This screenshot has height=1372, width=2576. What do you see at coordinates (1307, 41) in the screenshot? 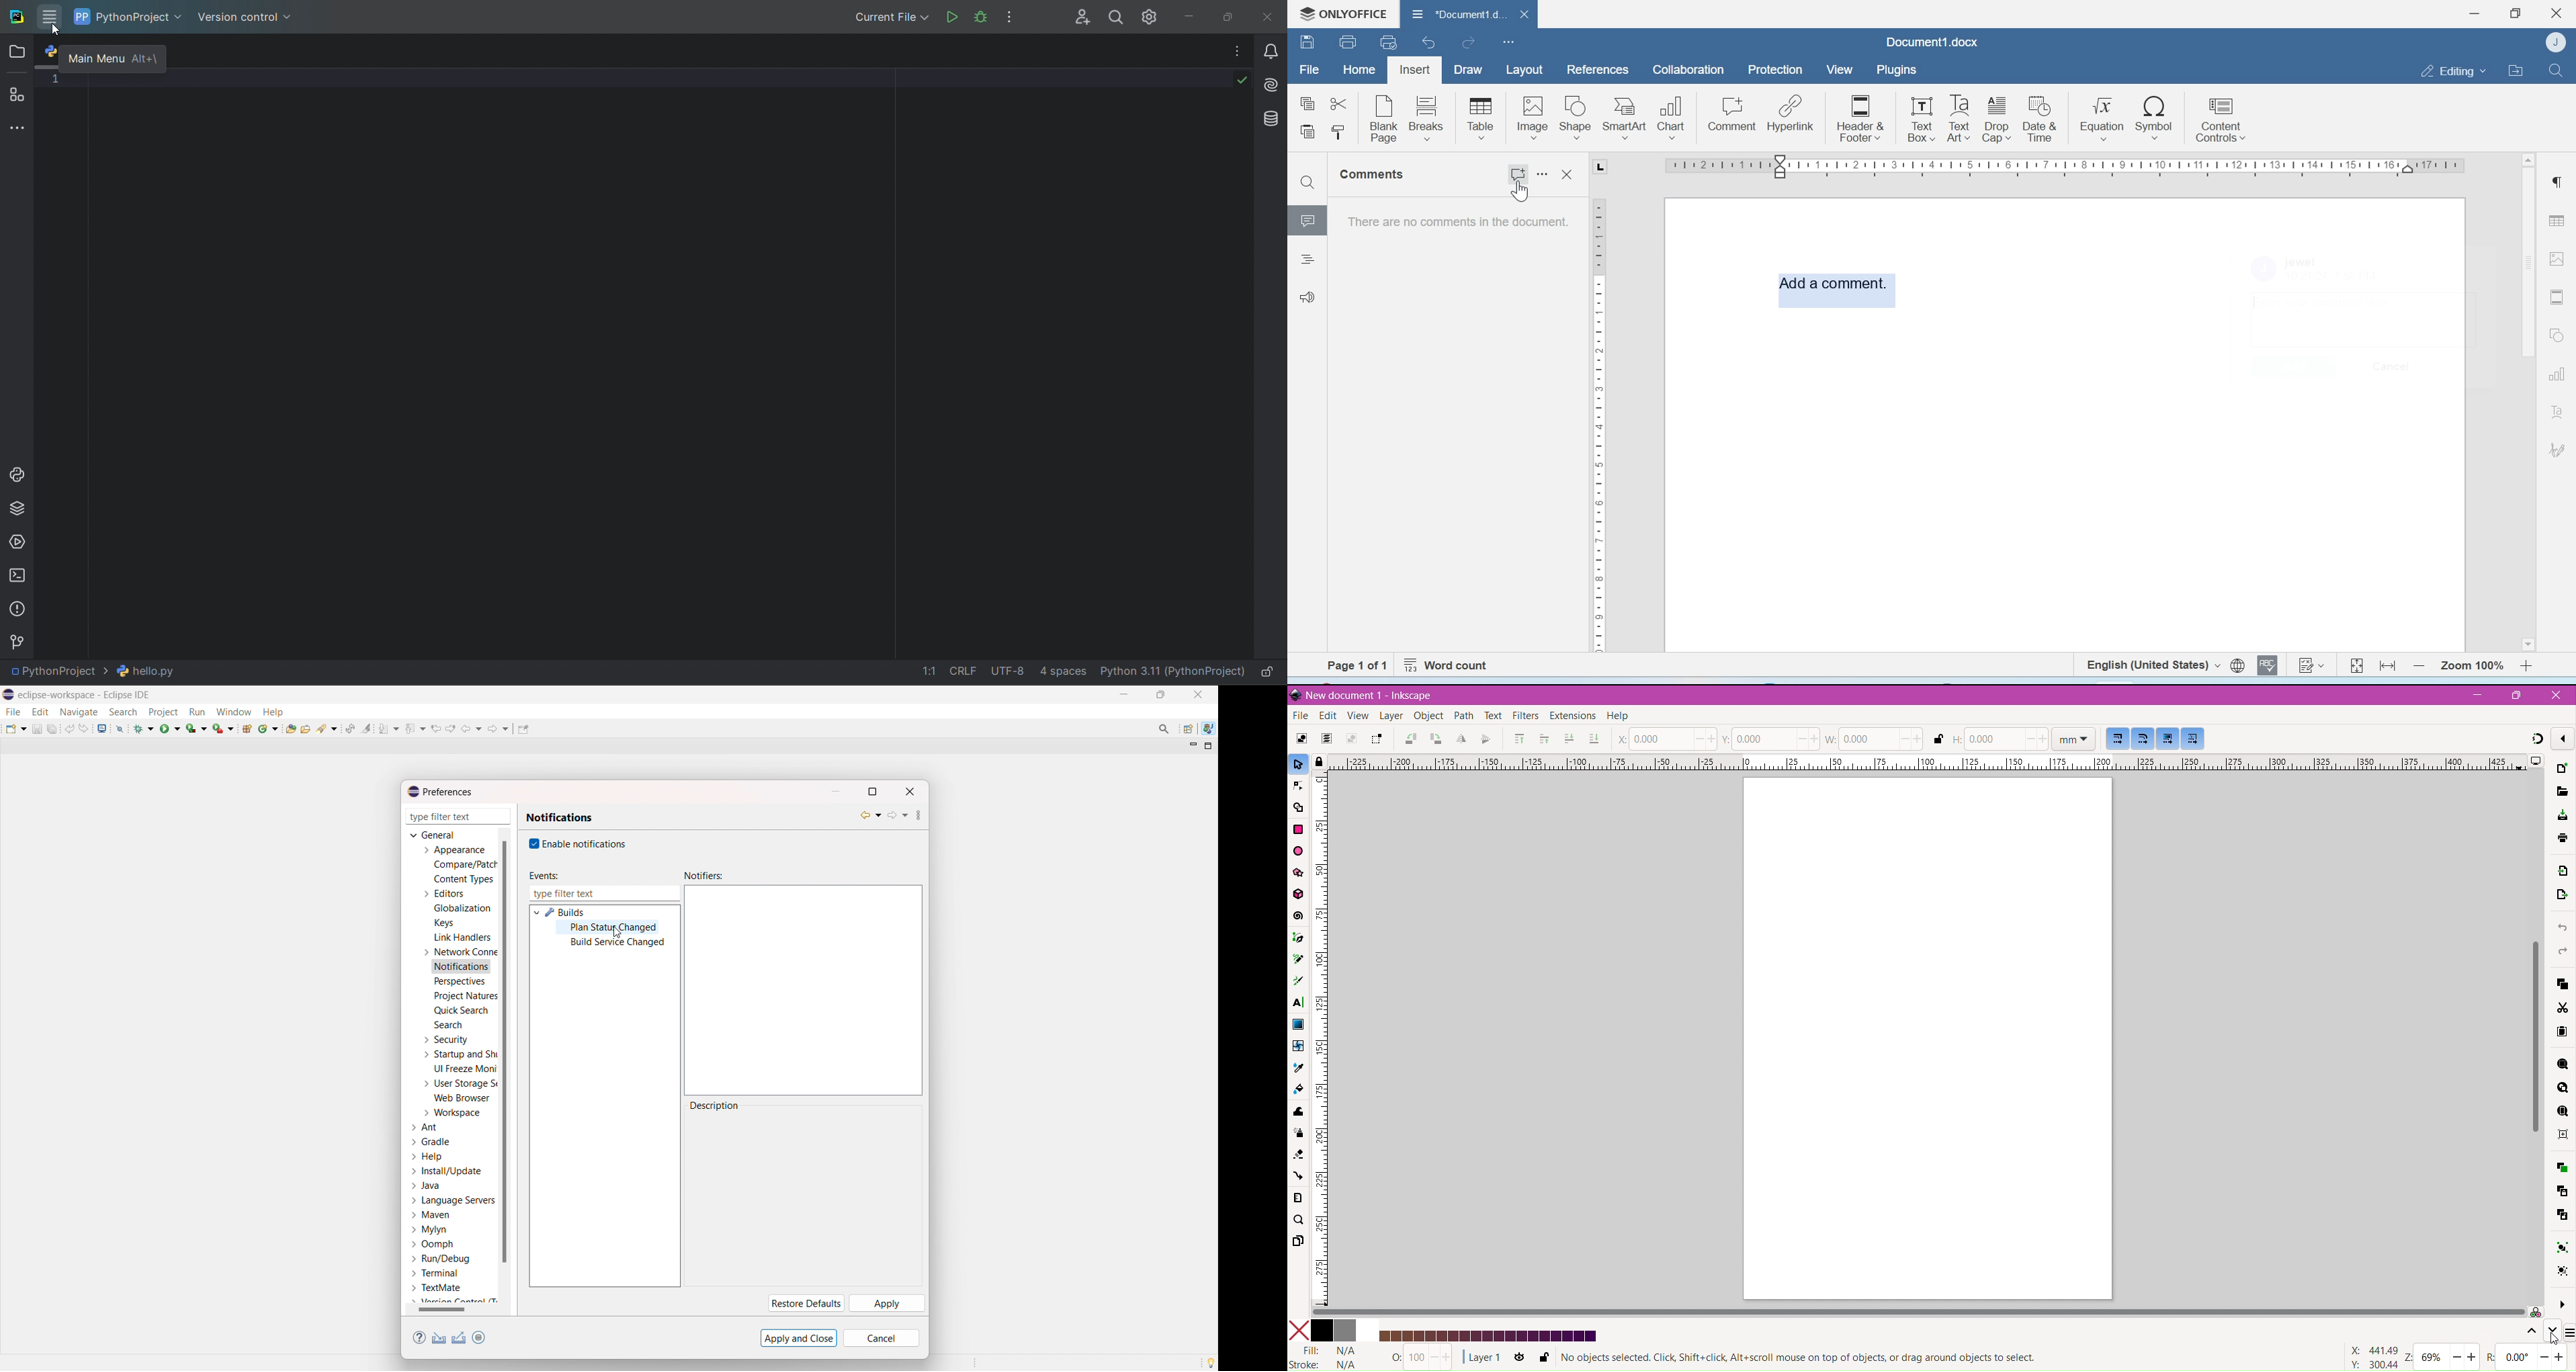
I see `Save` at bounding box center [1307, 41].